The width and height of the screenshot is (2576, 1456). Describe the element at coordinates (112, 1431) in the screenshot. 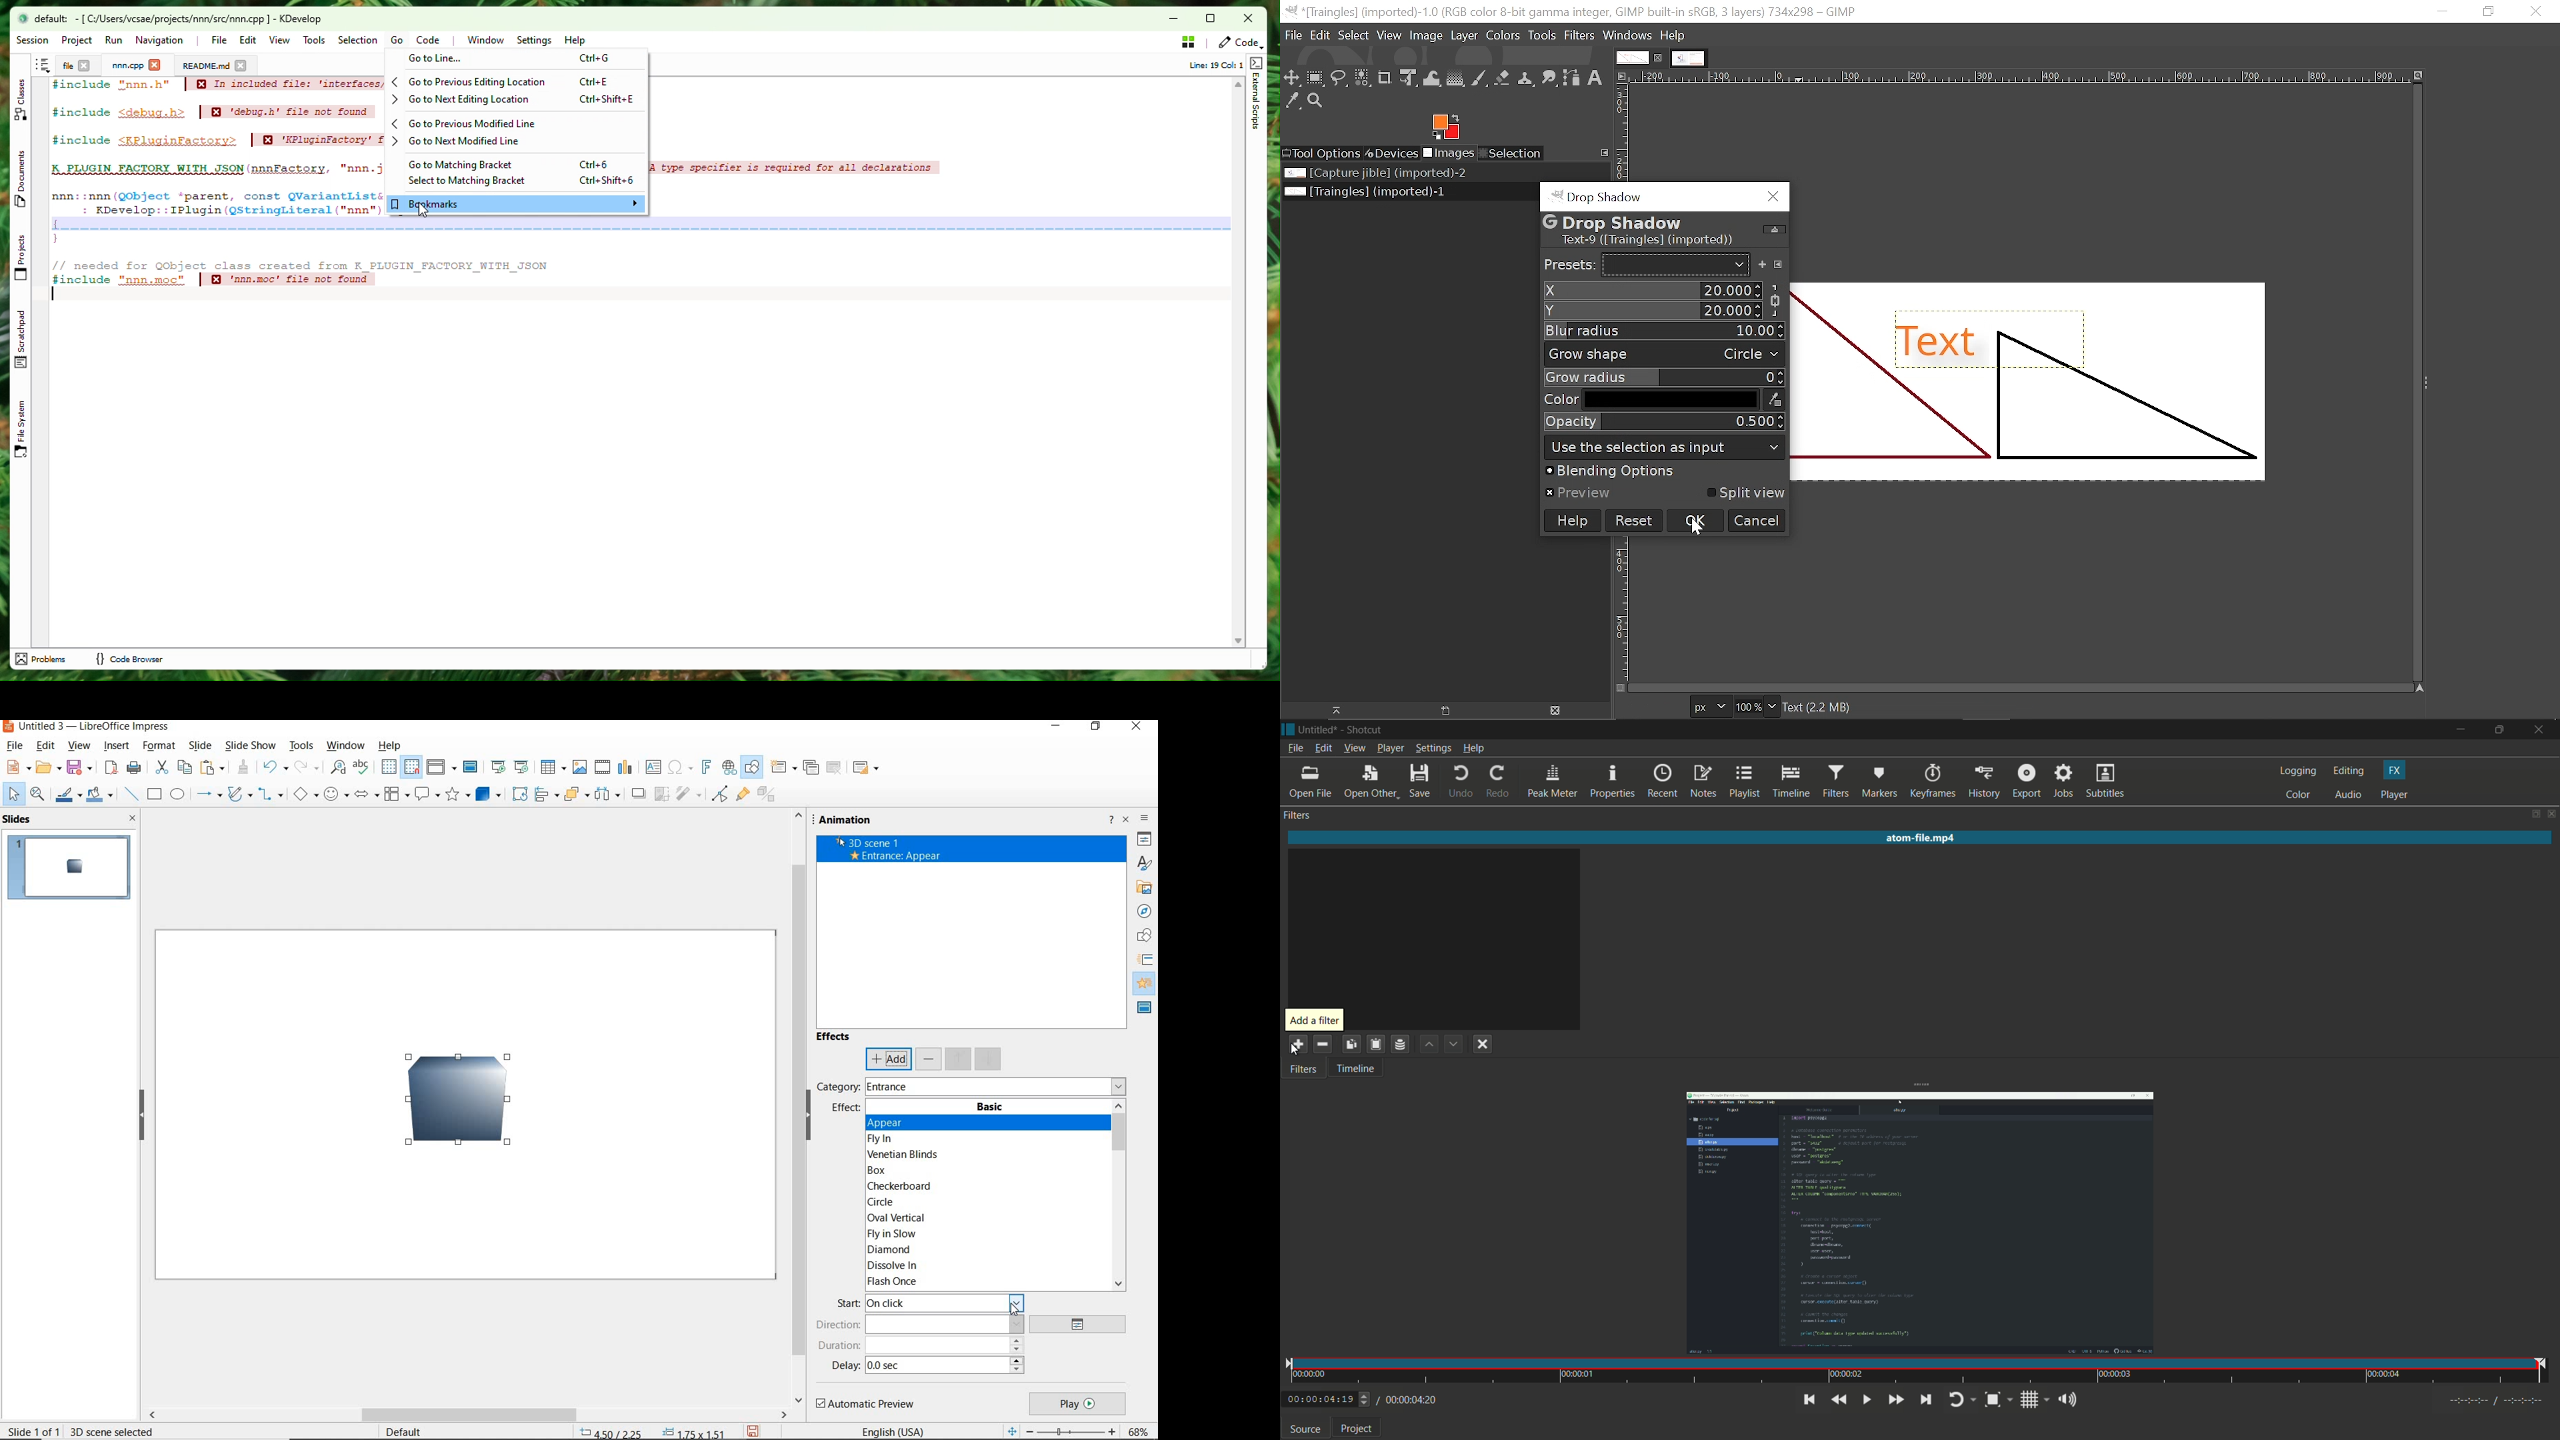

I see `3d scene selected` at that location.